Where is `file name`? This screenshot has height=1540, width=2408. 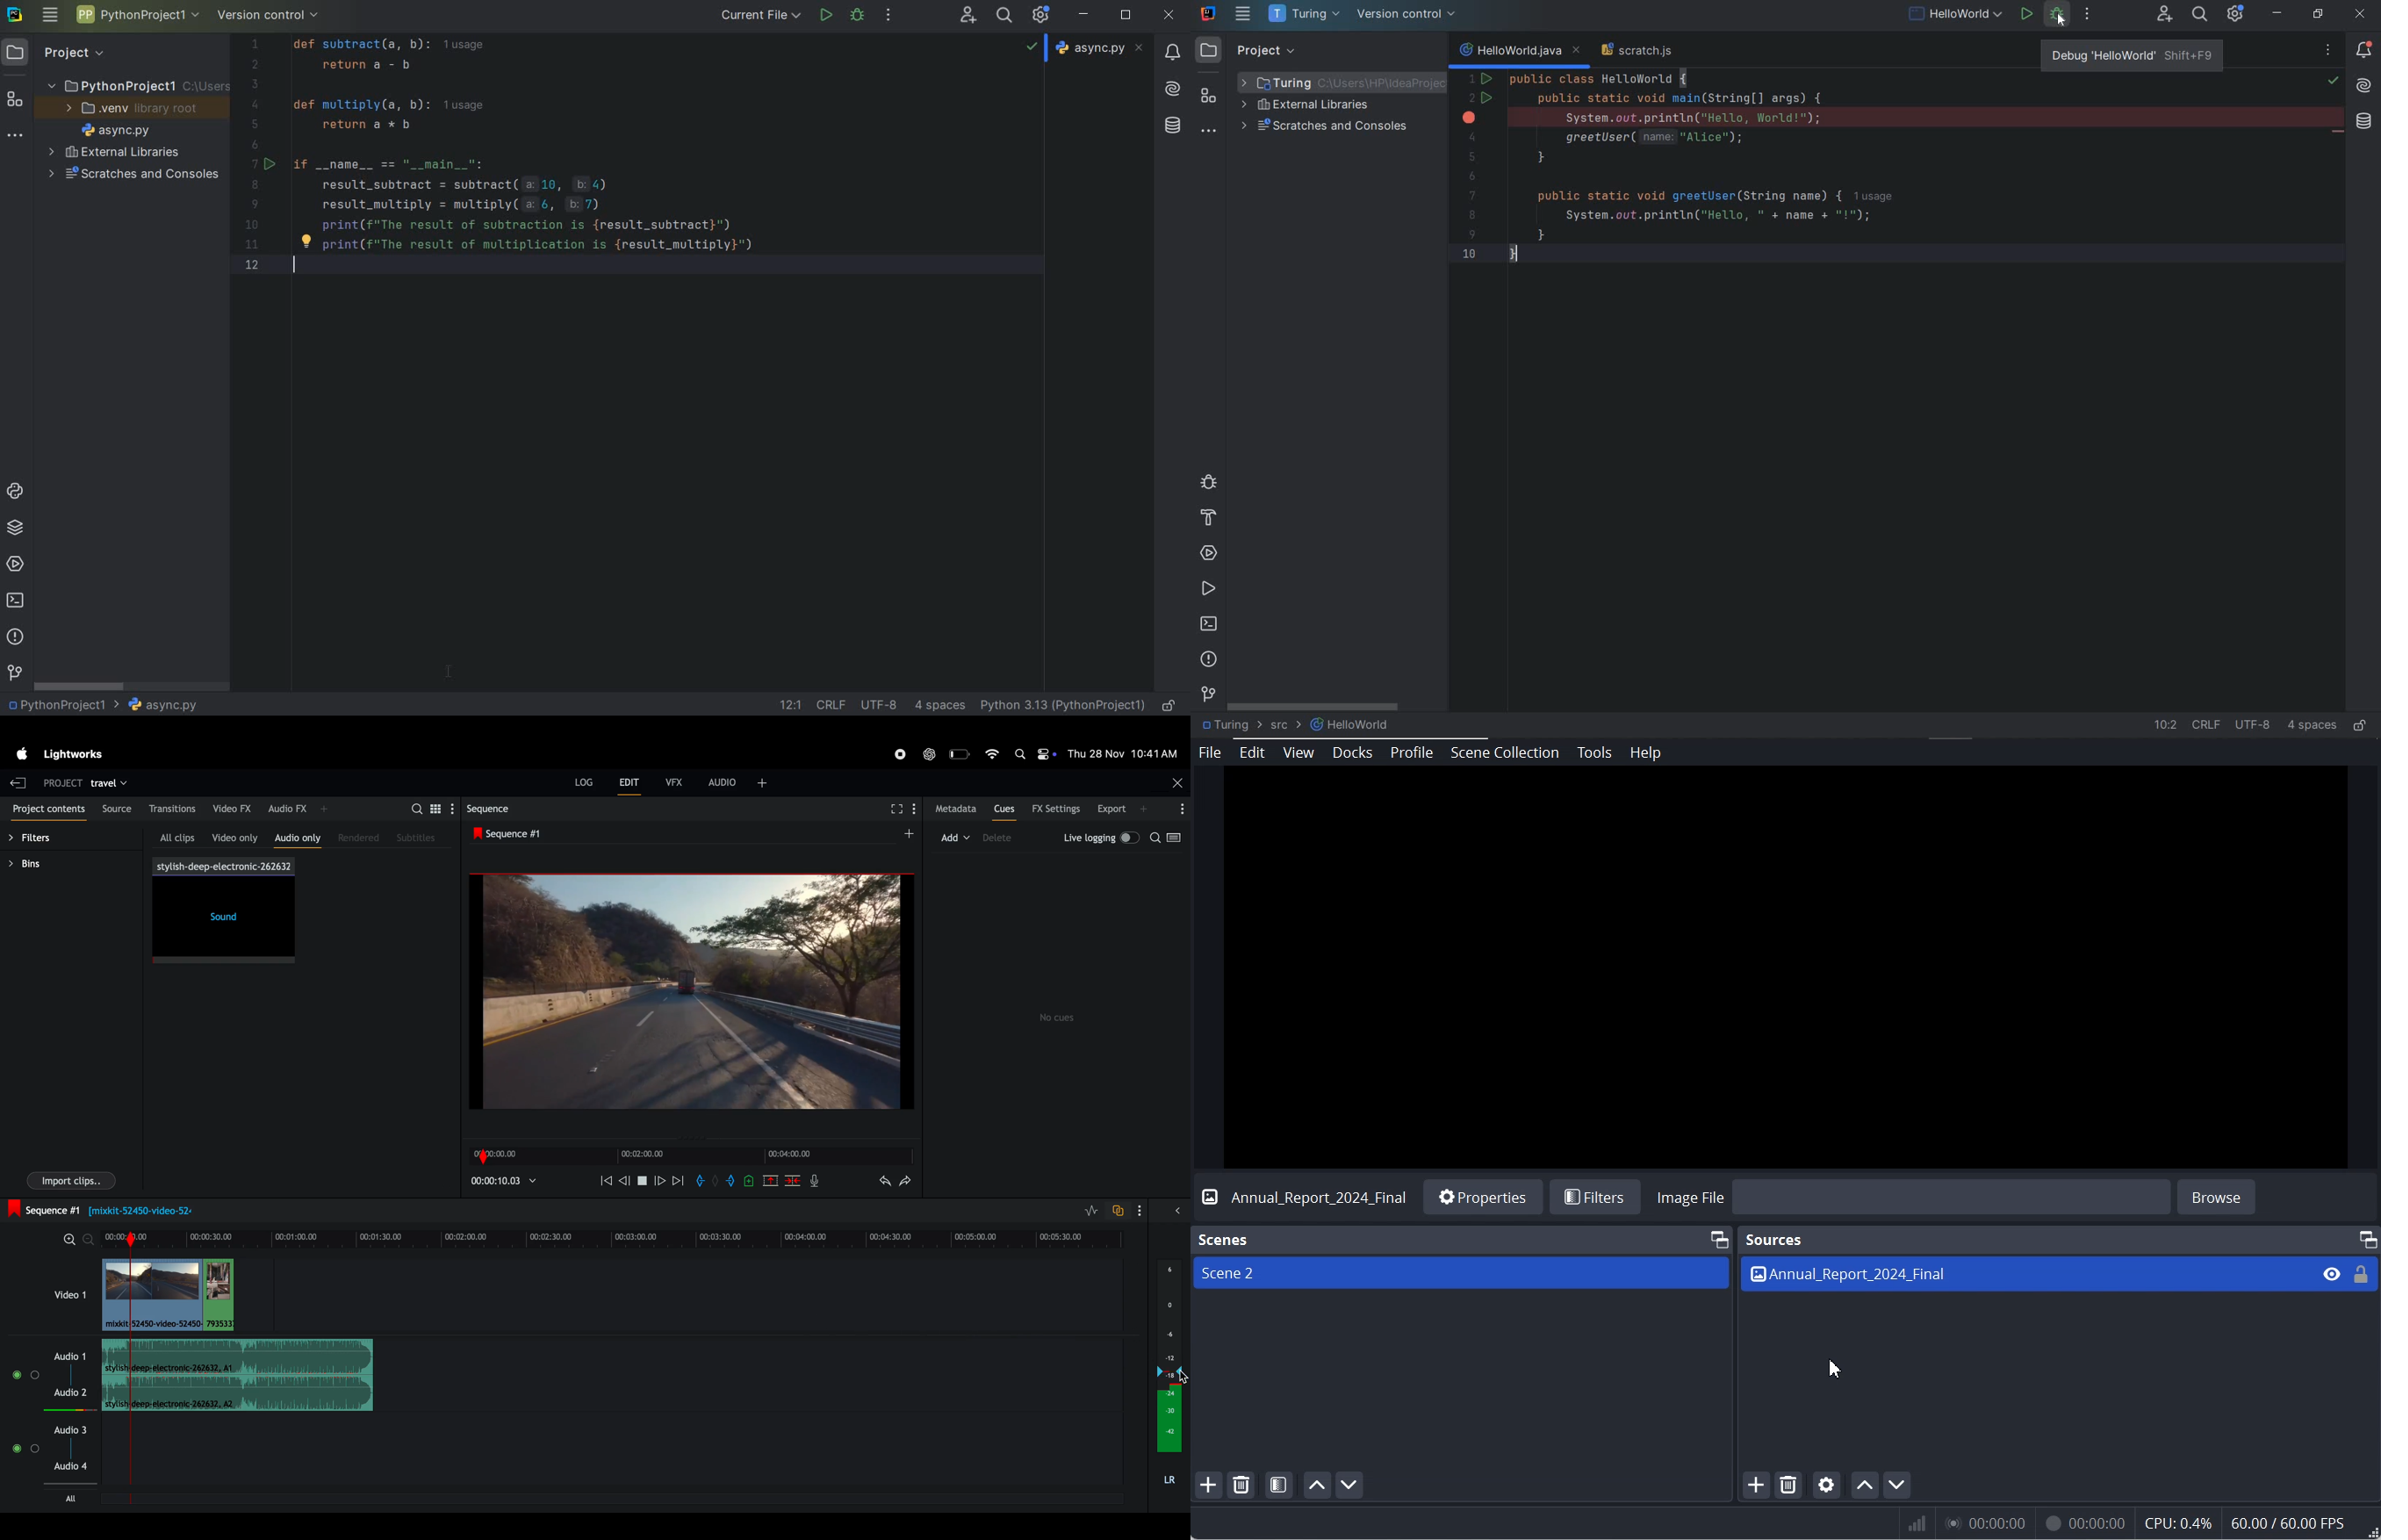 file name is located at coordinates (1102, 47).